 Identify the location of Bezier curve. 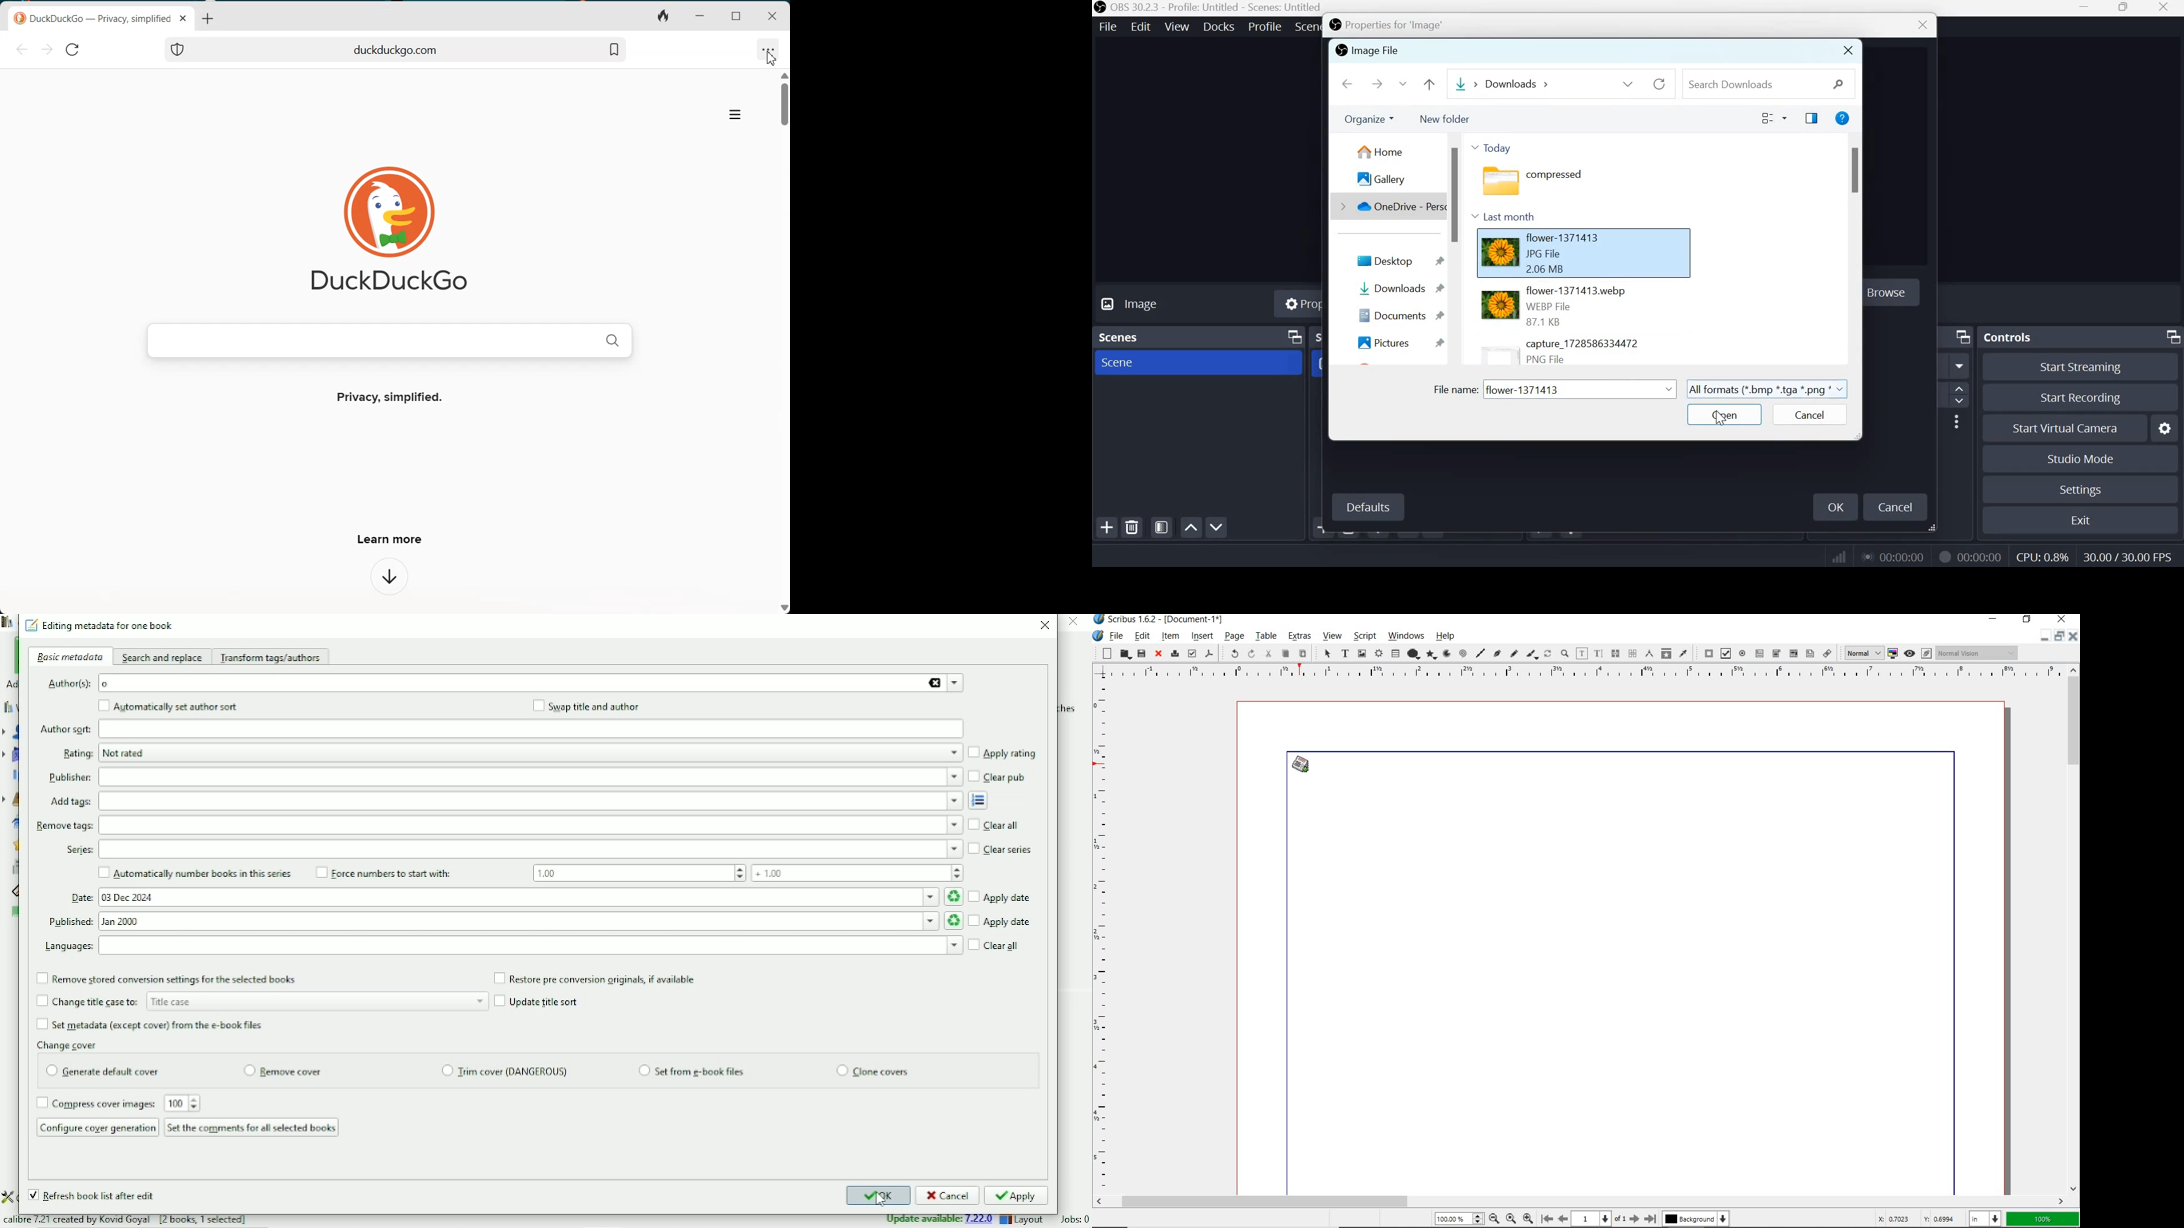
(1497, 653).